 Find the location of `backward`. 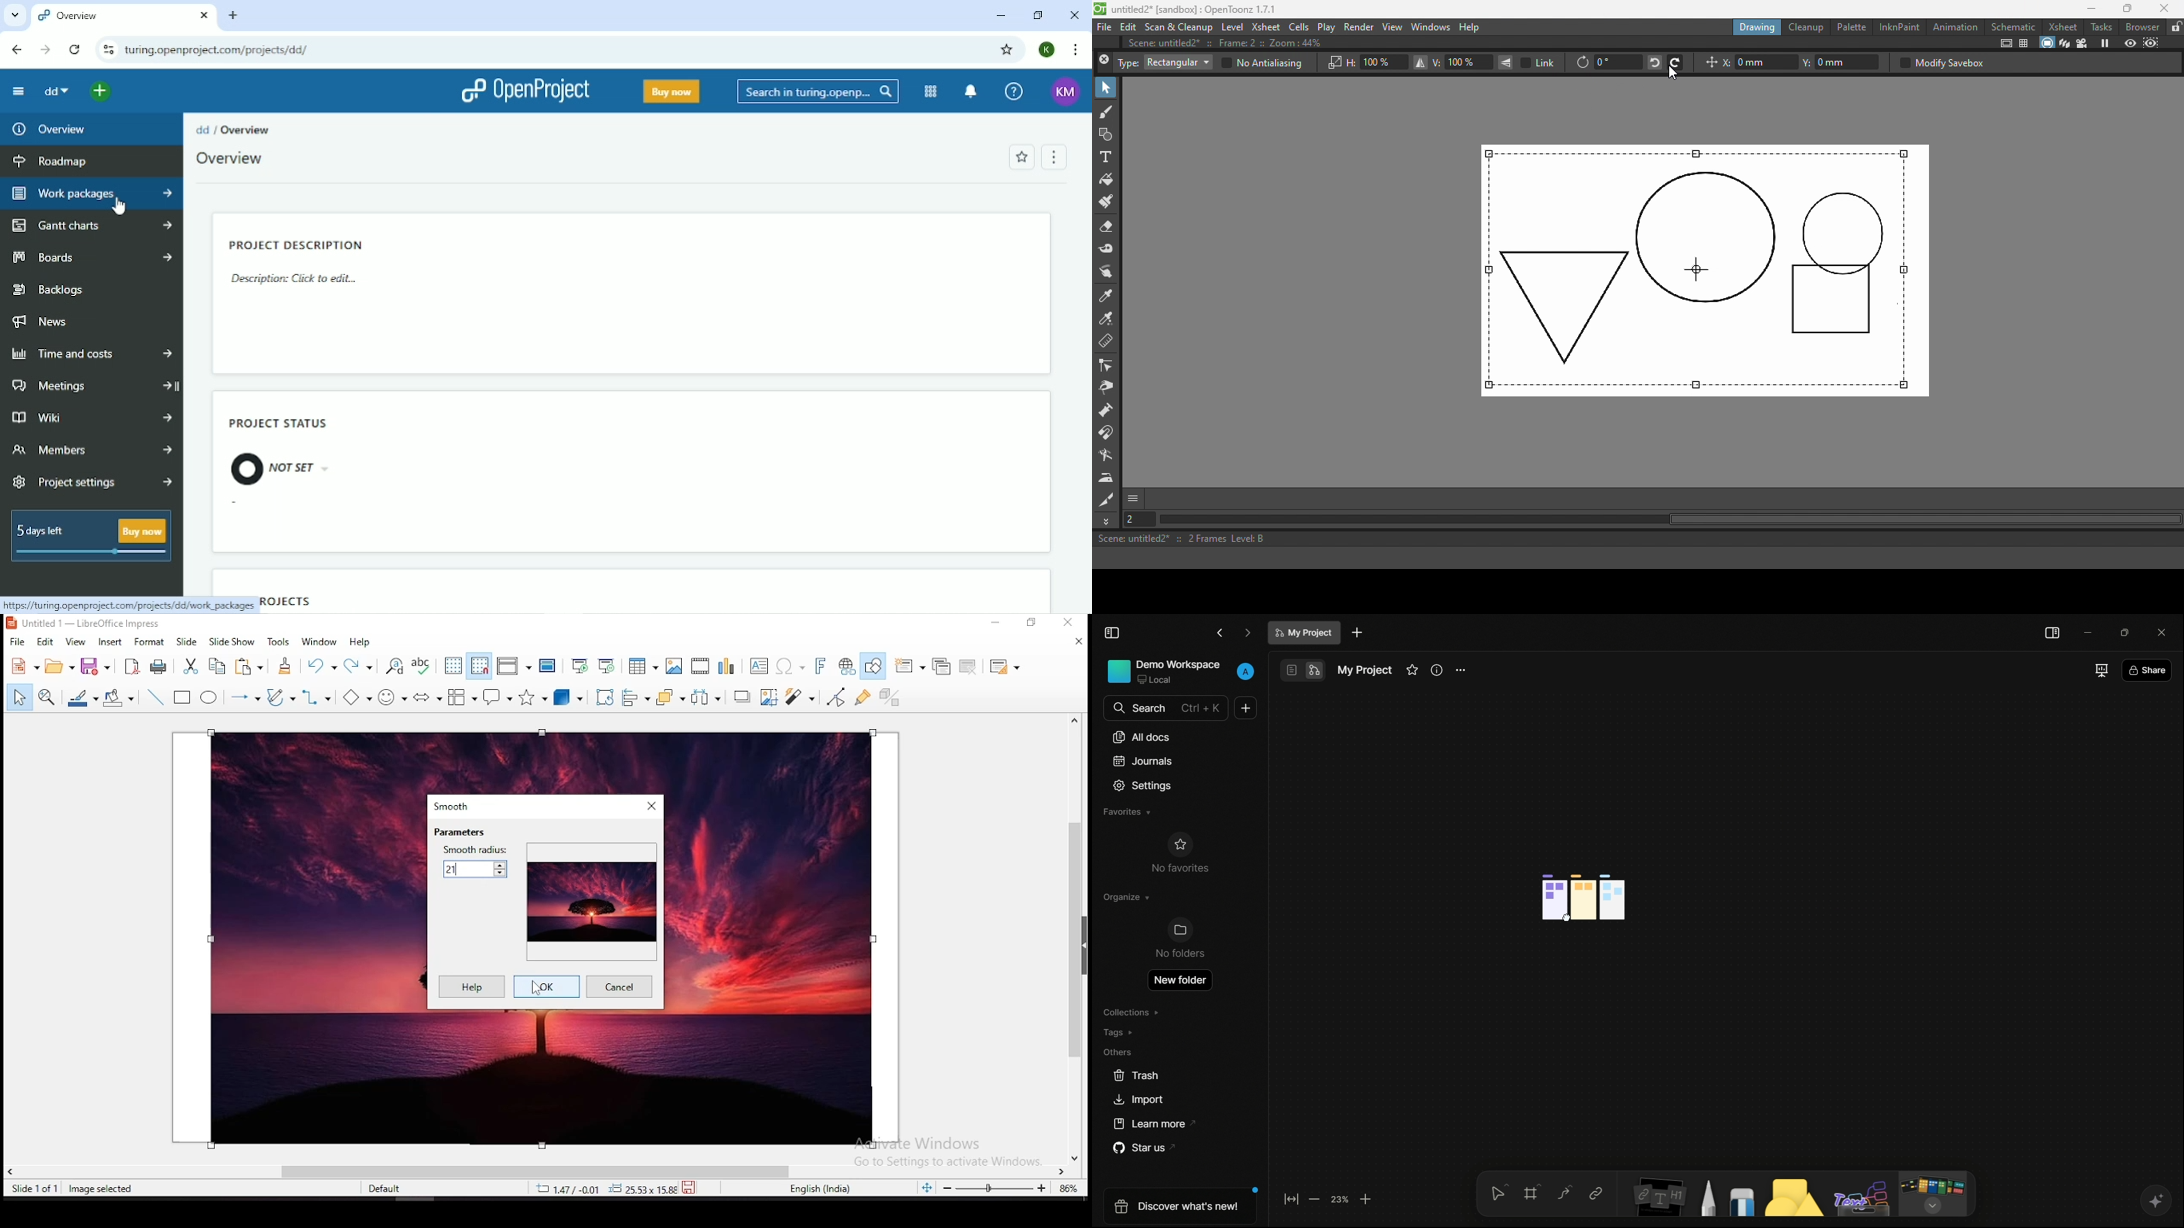

backward is located at coordinates (14, 49).